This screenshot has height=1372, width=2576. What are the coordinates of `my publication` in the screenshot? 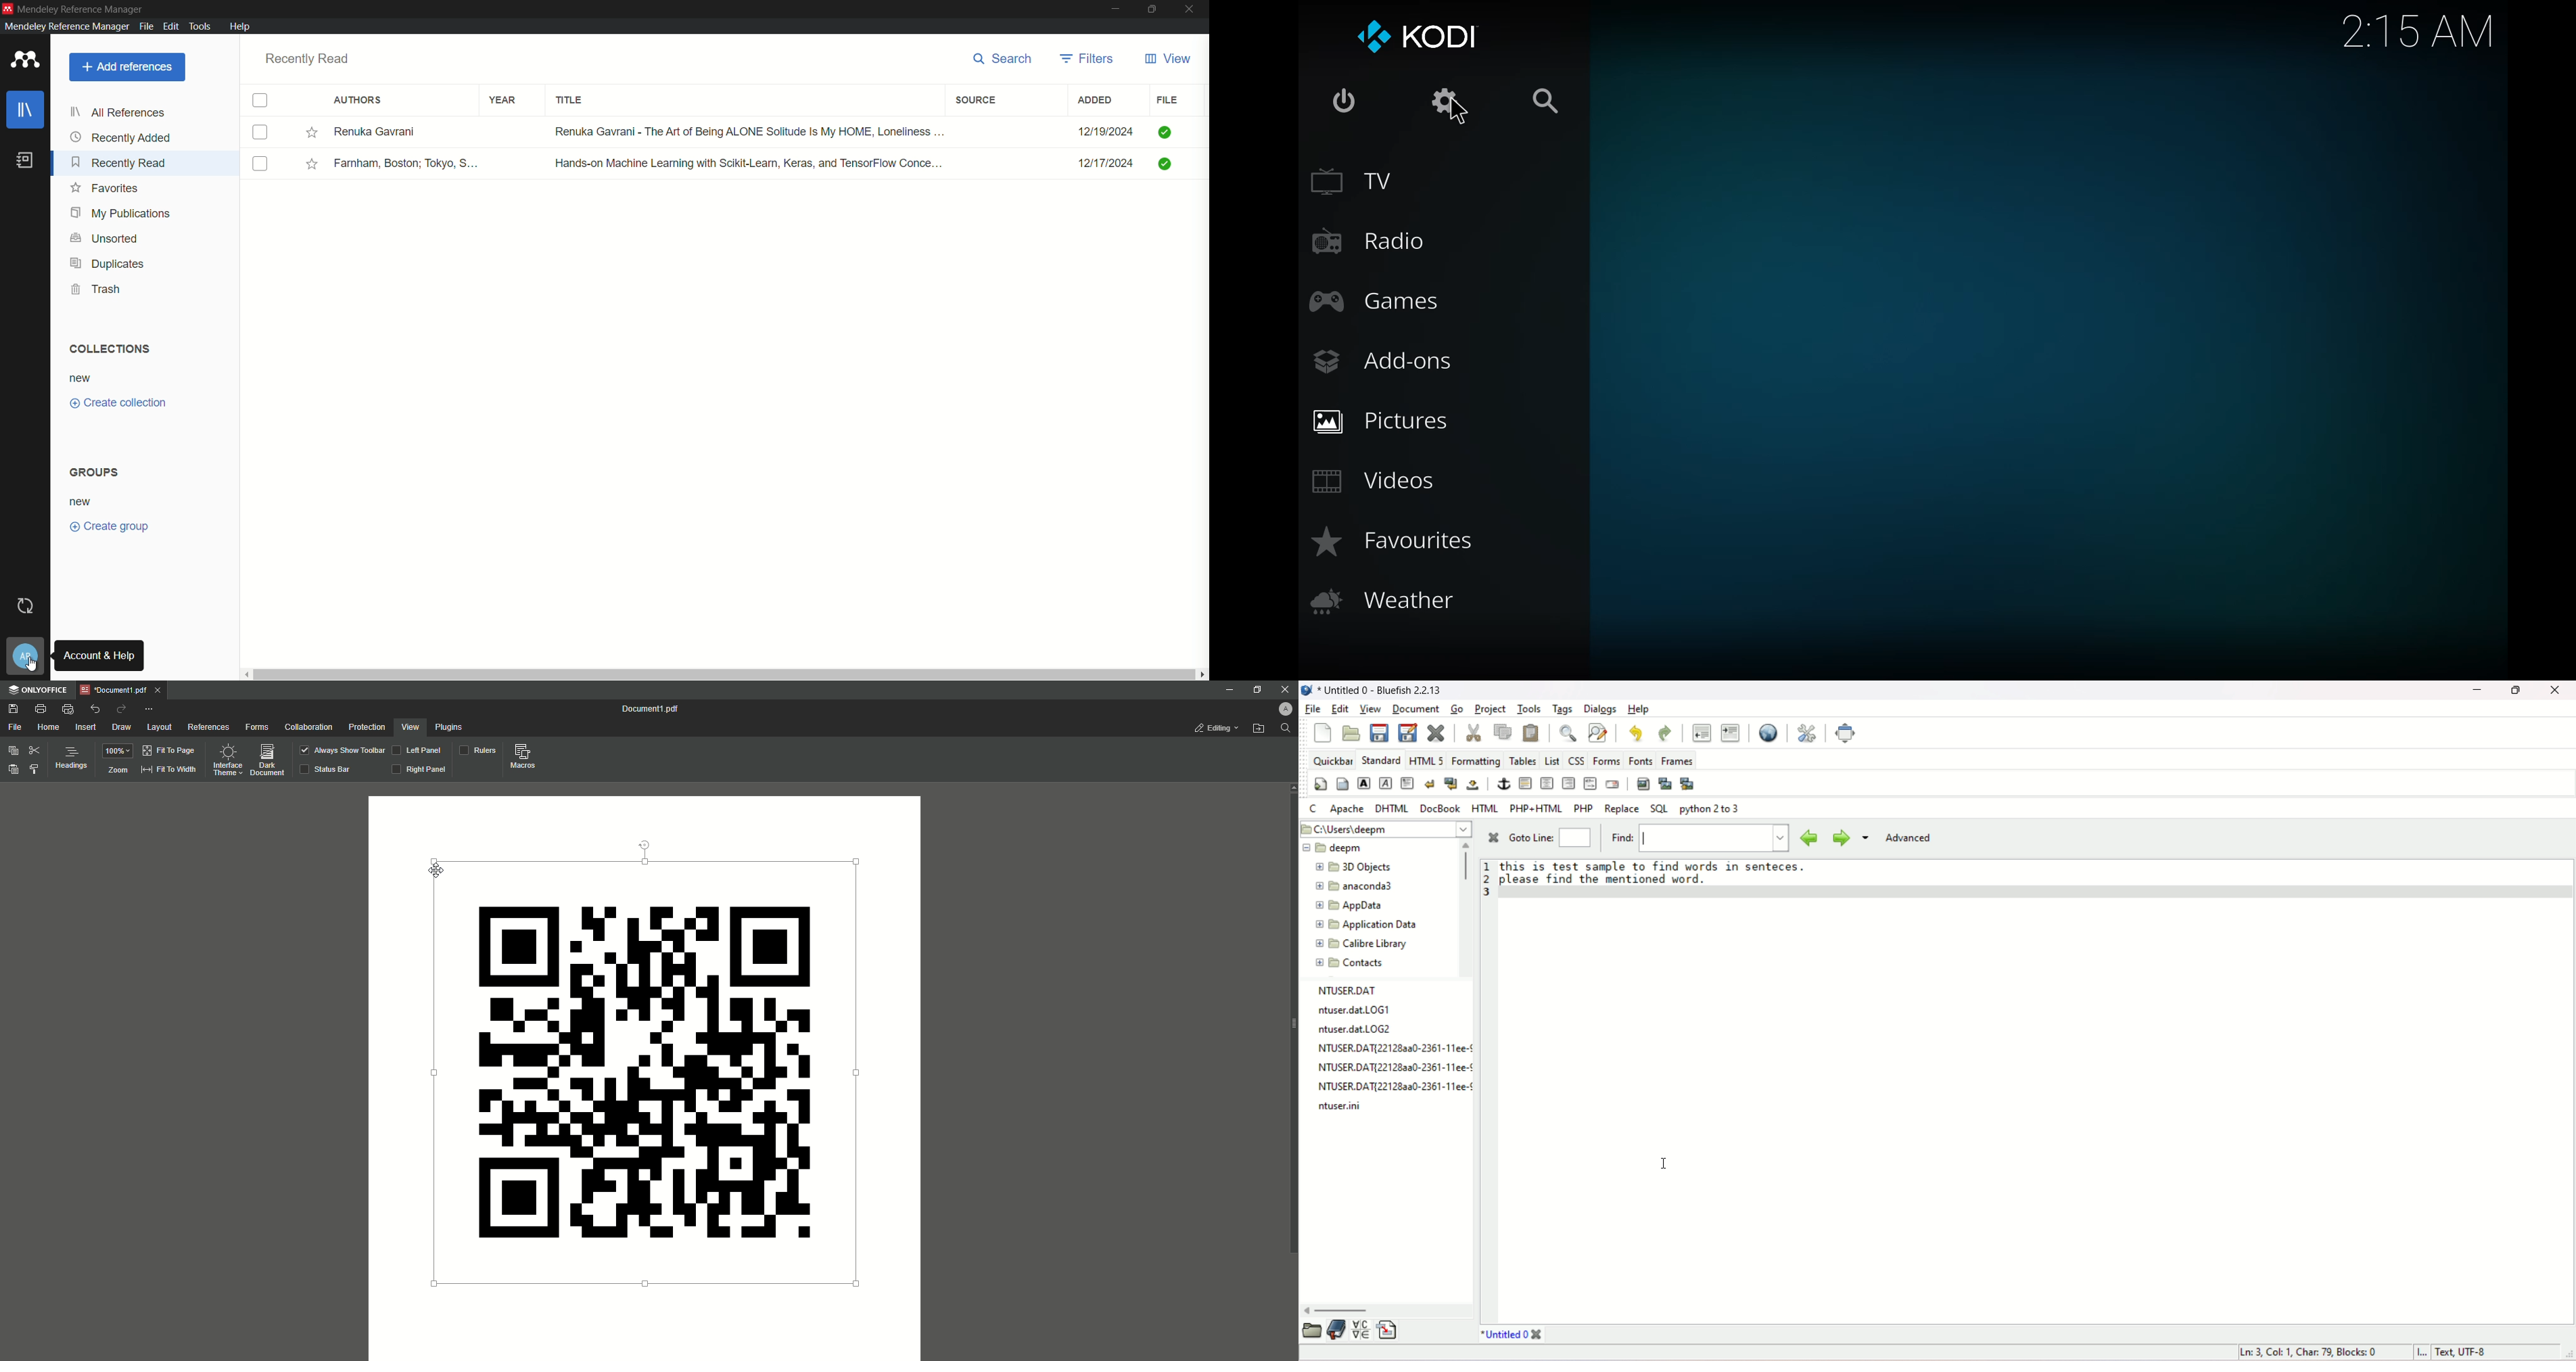 It's located at (117, 212).